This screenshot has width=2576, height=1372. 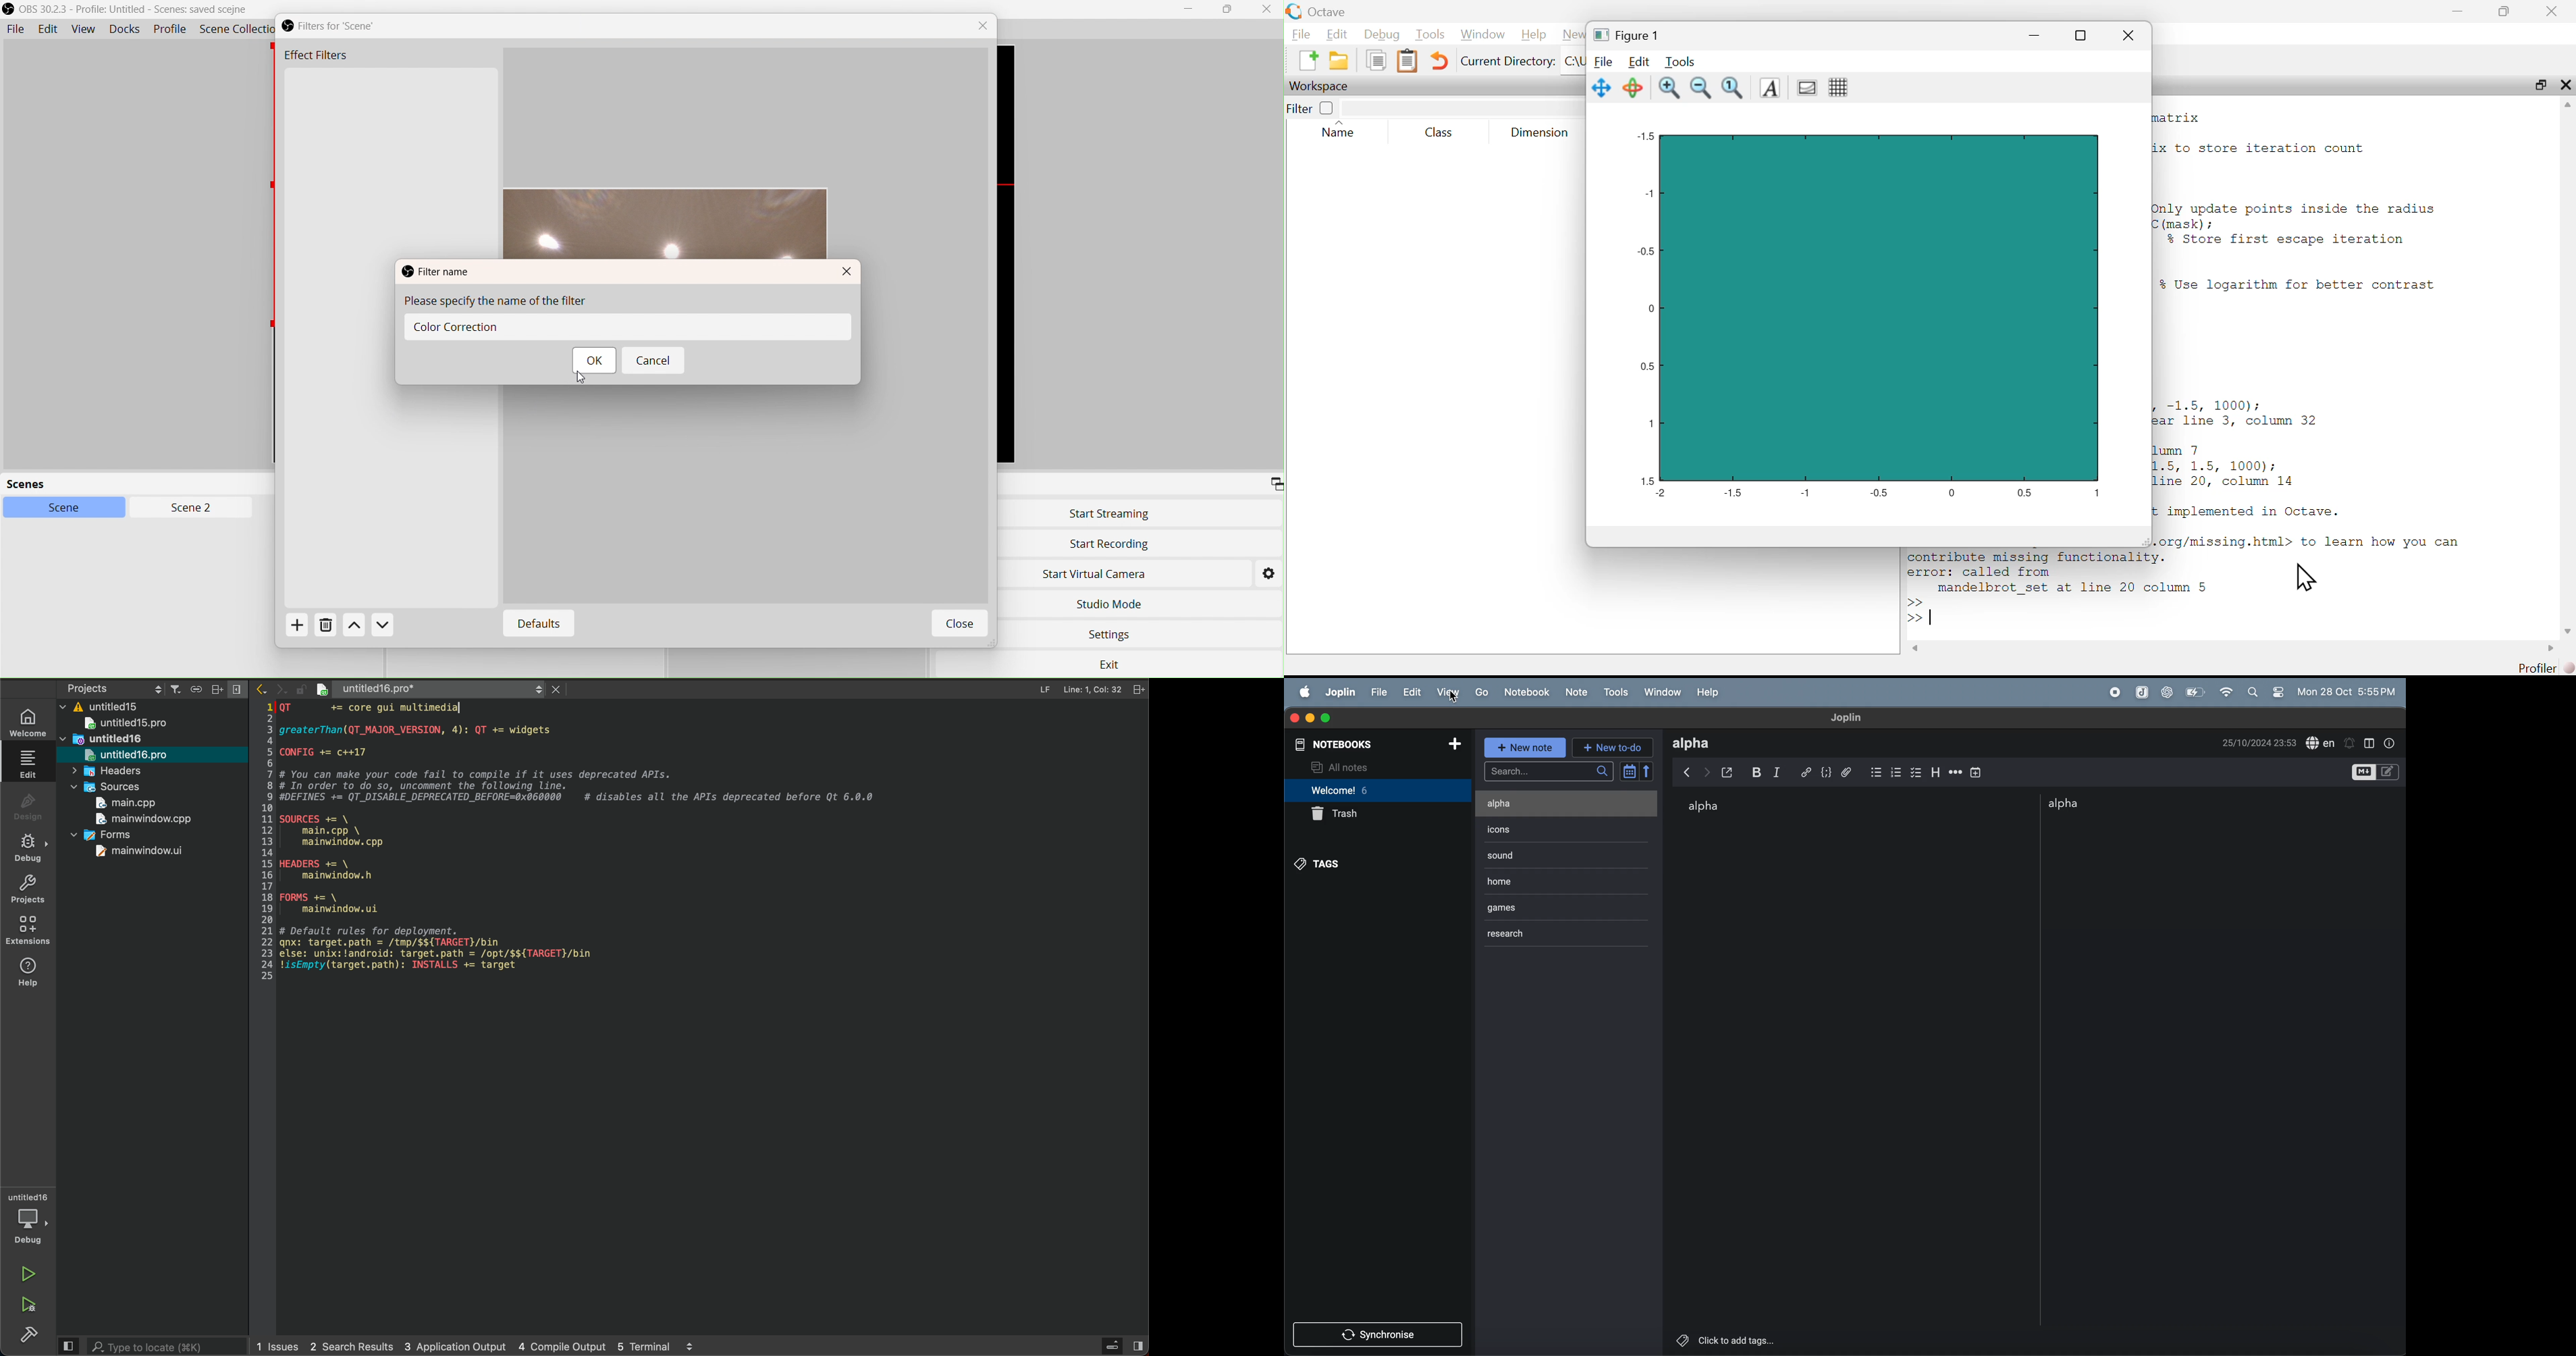 What do you see at coordinates (1670, 88) in the screenshot?
I see `zoom in` at bounding box center [1670, 88].